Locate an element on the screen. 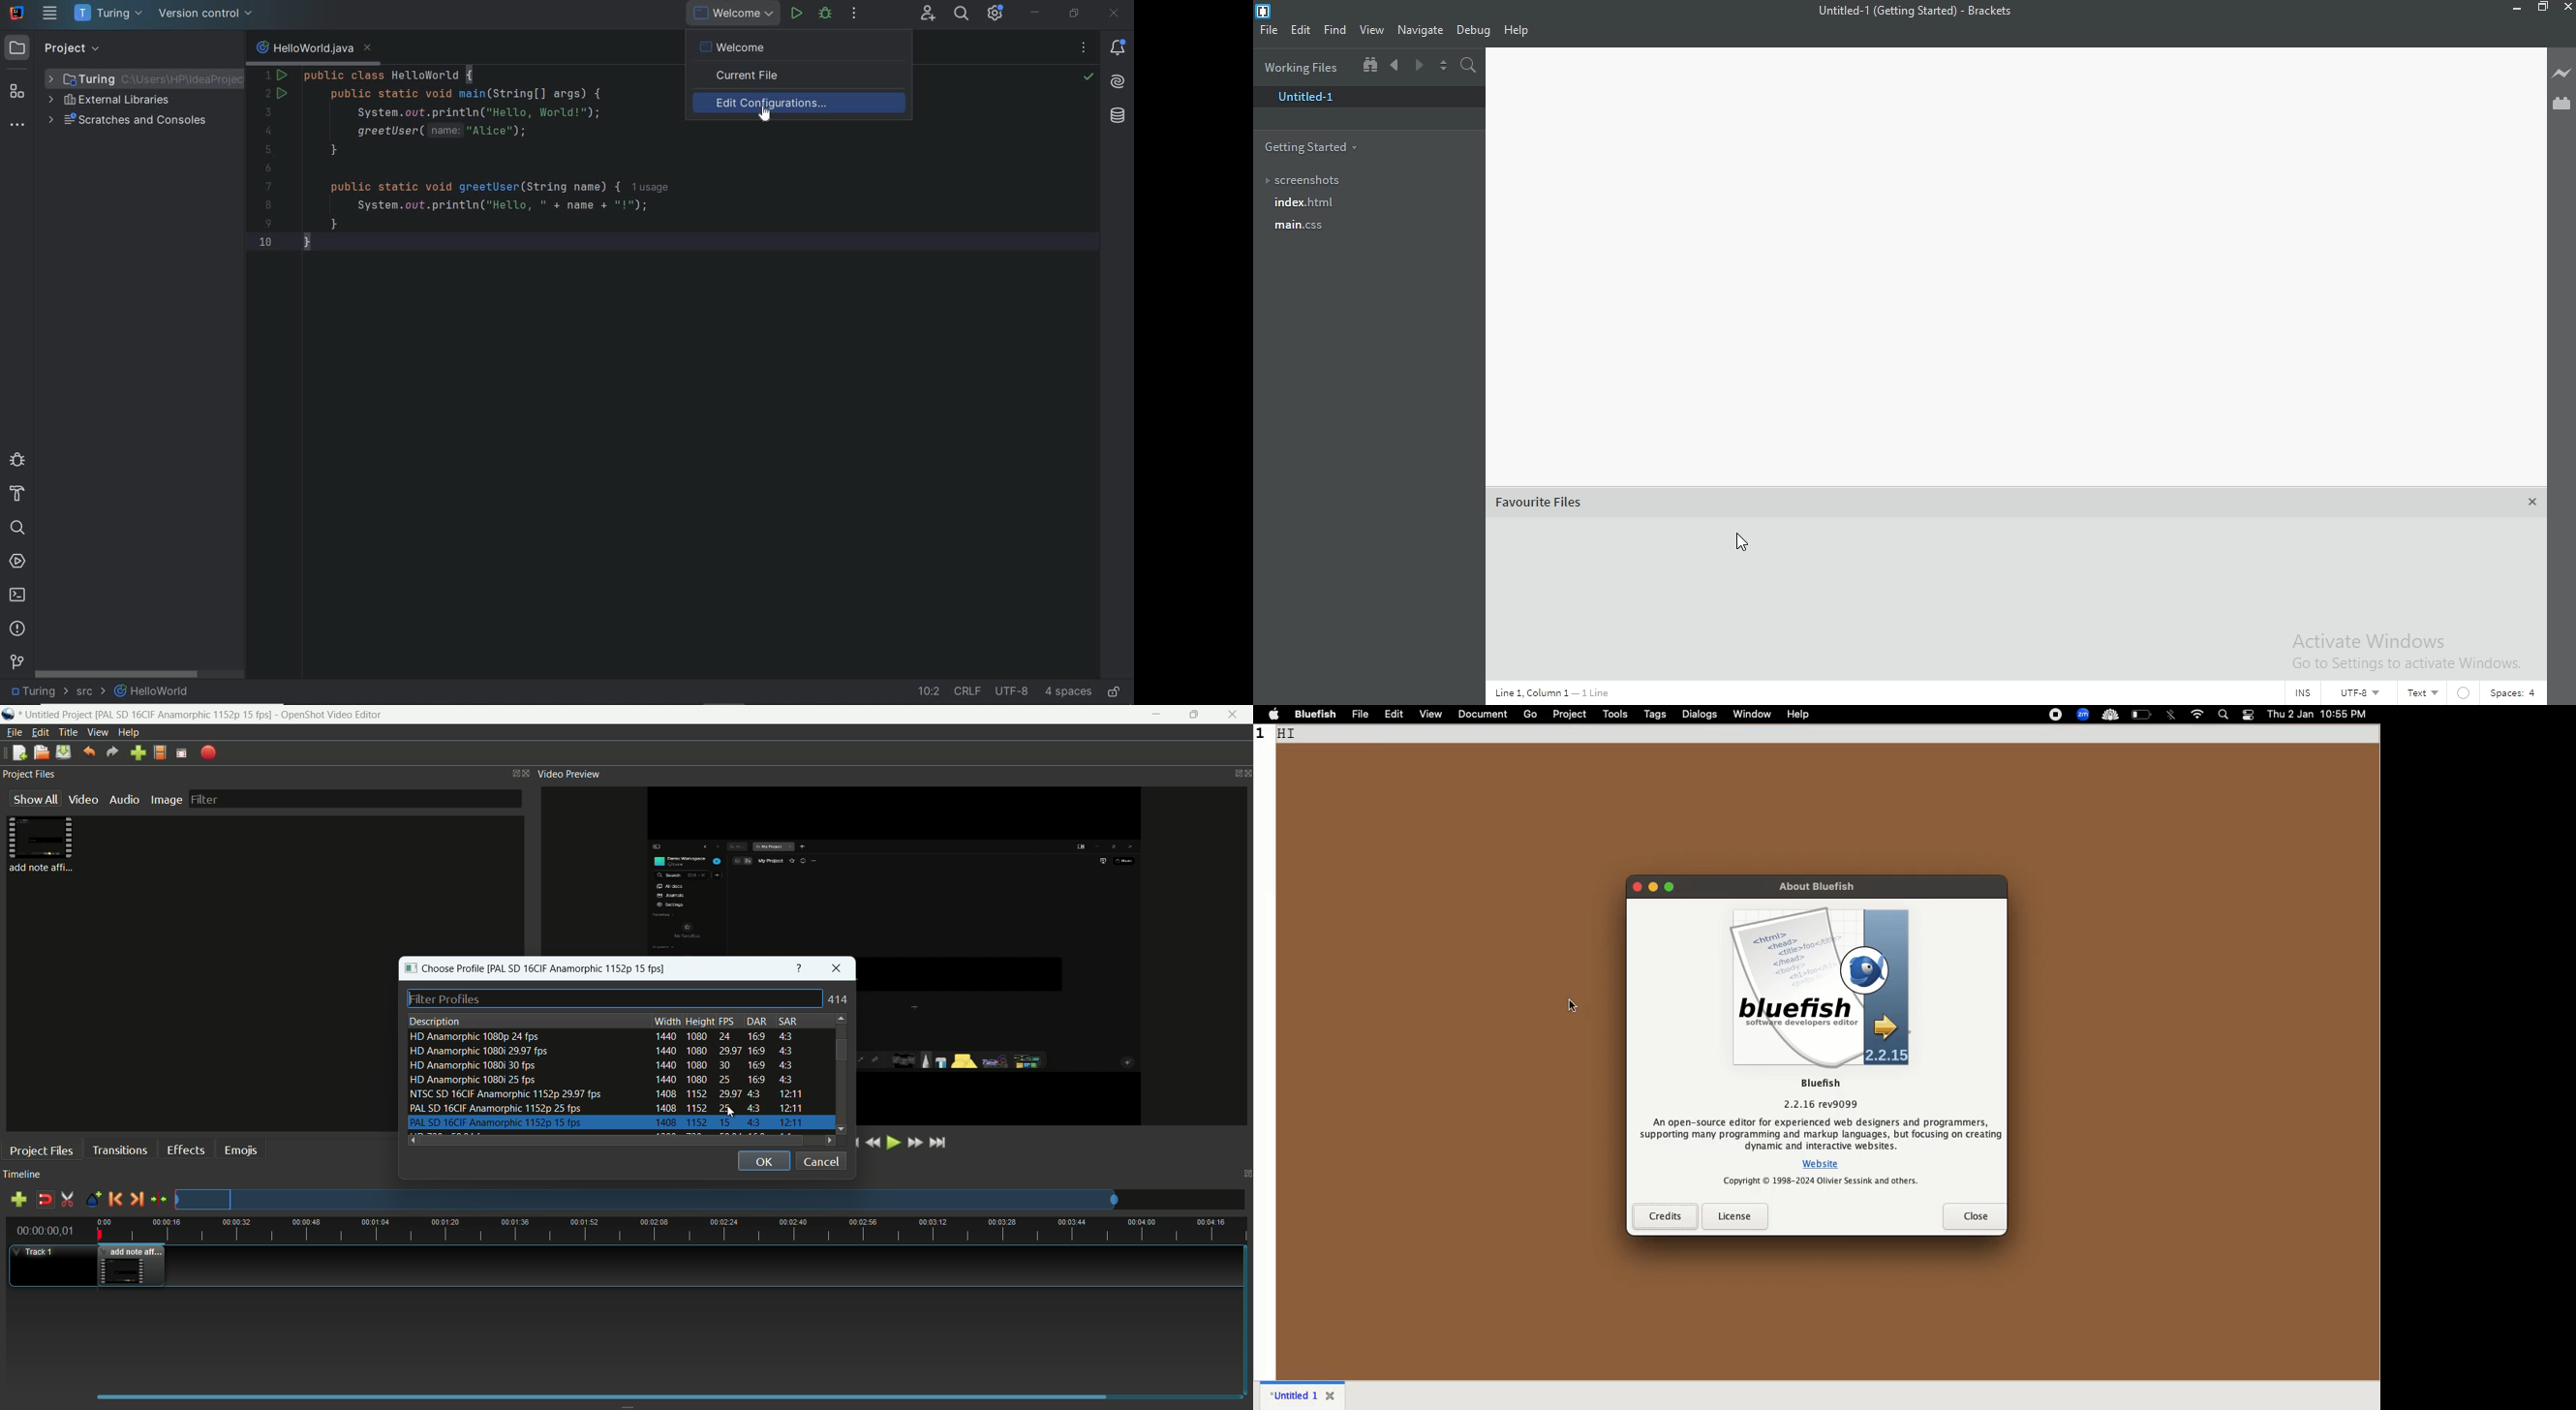  credits is located at coordinates (1665, 1217).